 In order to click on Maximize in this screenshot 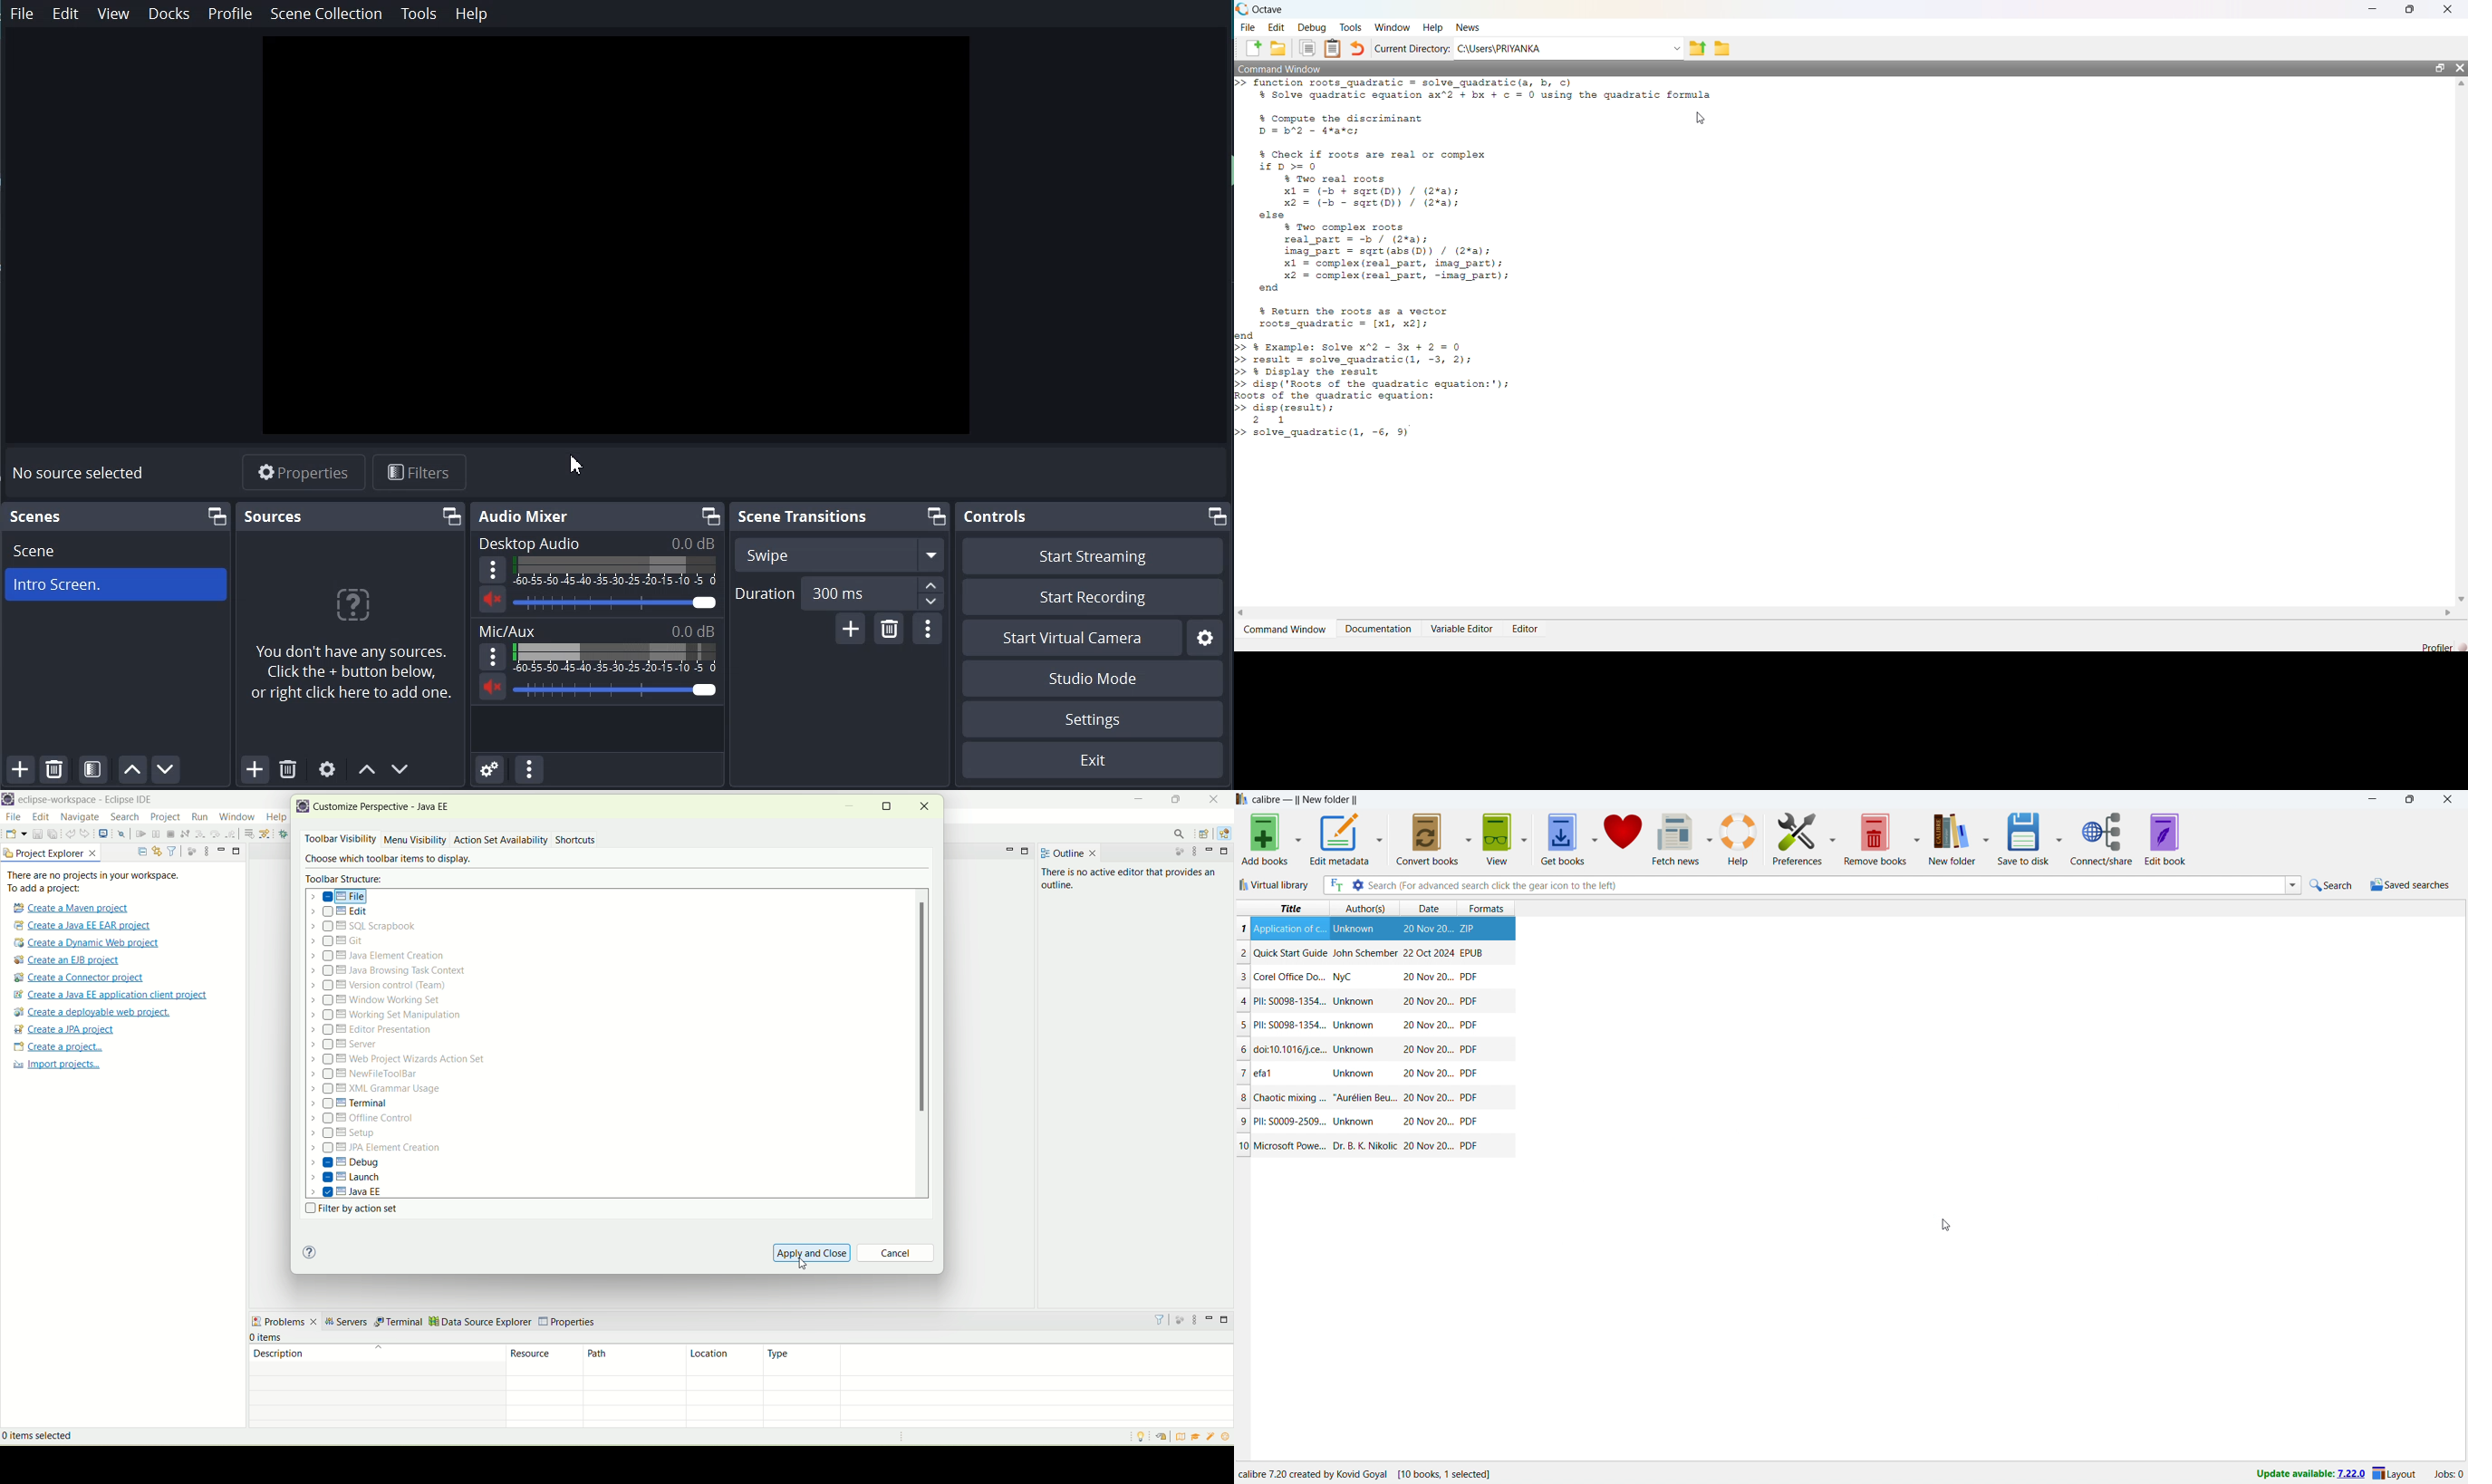, I will do `click(217, 516)`.